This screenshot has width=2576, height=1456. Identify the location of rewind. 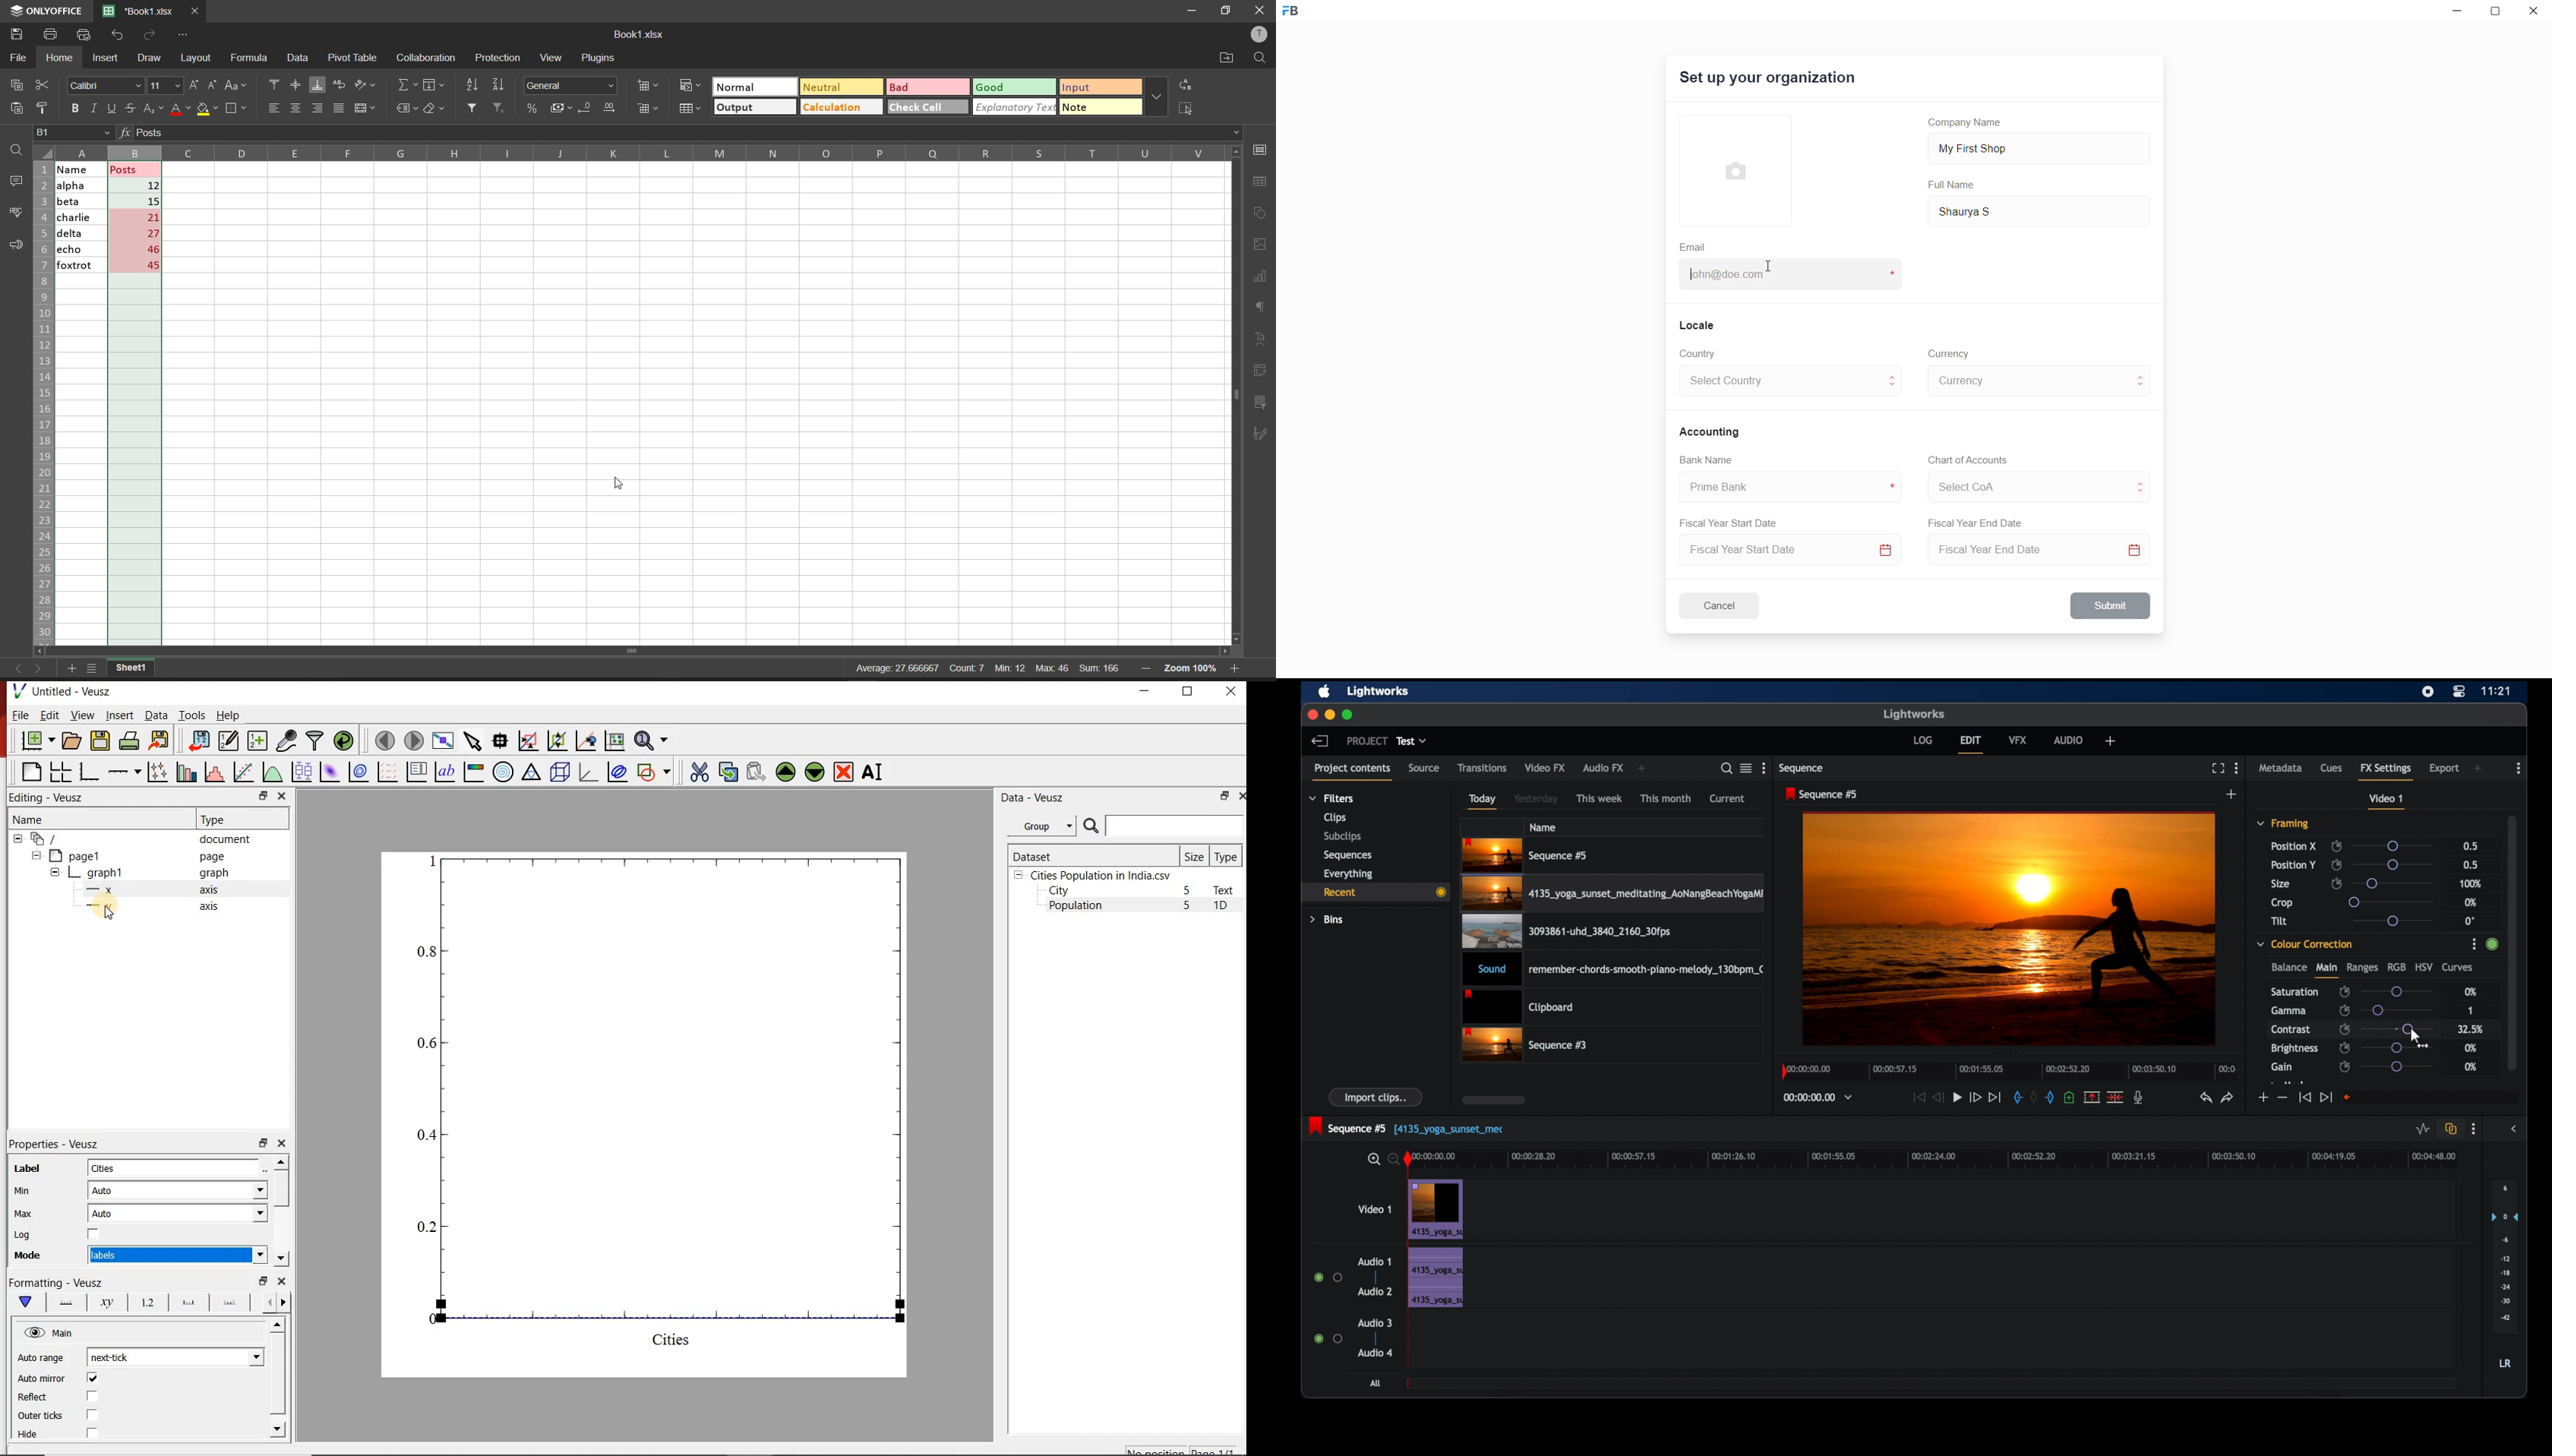
(1939, 1097).